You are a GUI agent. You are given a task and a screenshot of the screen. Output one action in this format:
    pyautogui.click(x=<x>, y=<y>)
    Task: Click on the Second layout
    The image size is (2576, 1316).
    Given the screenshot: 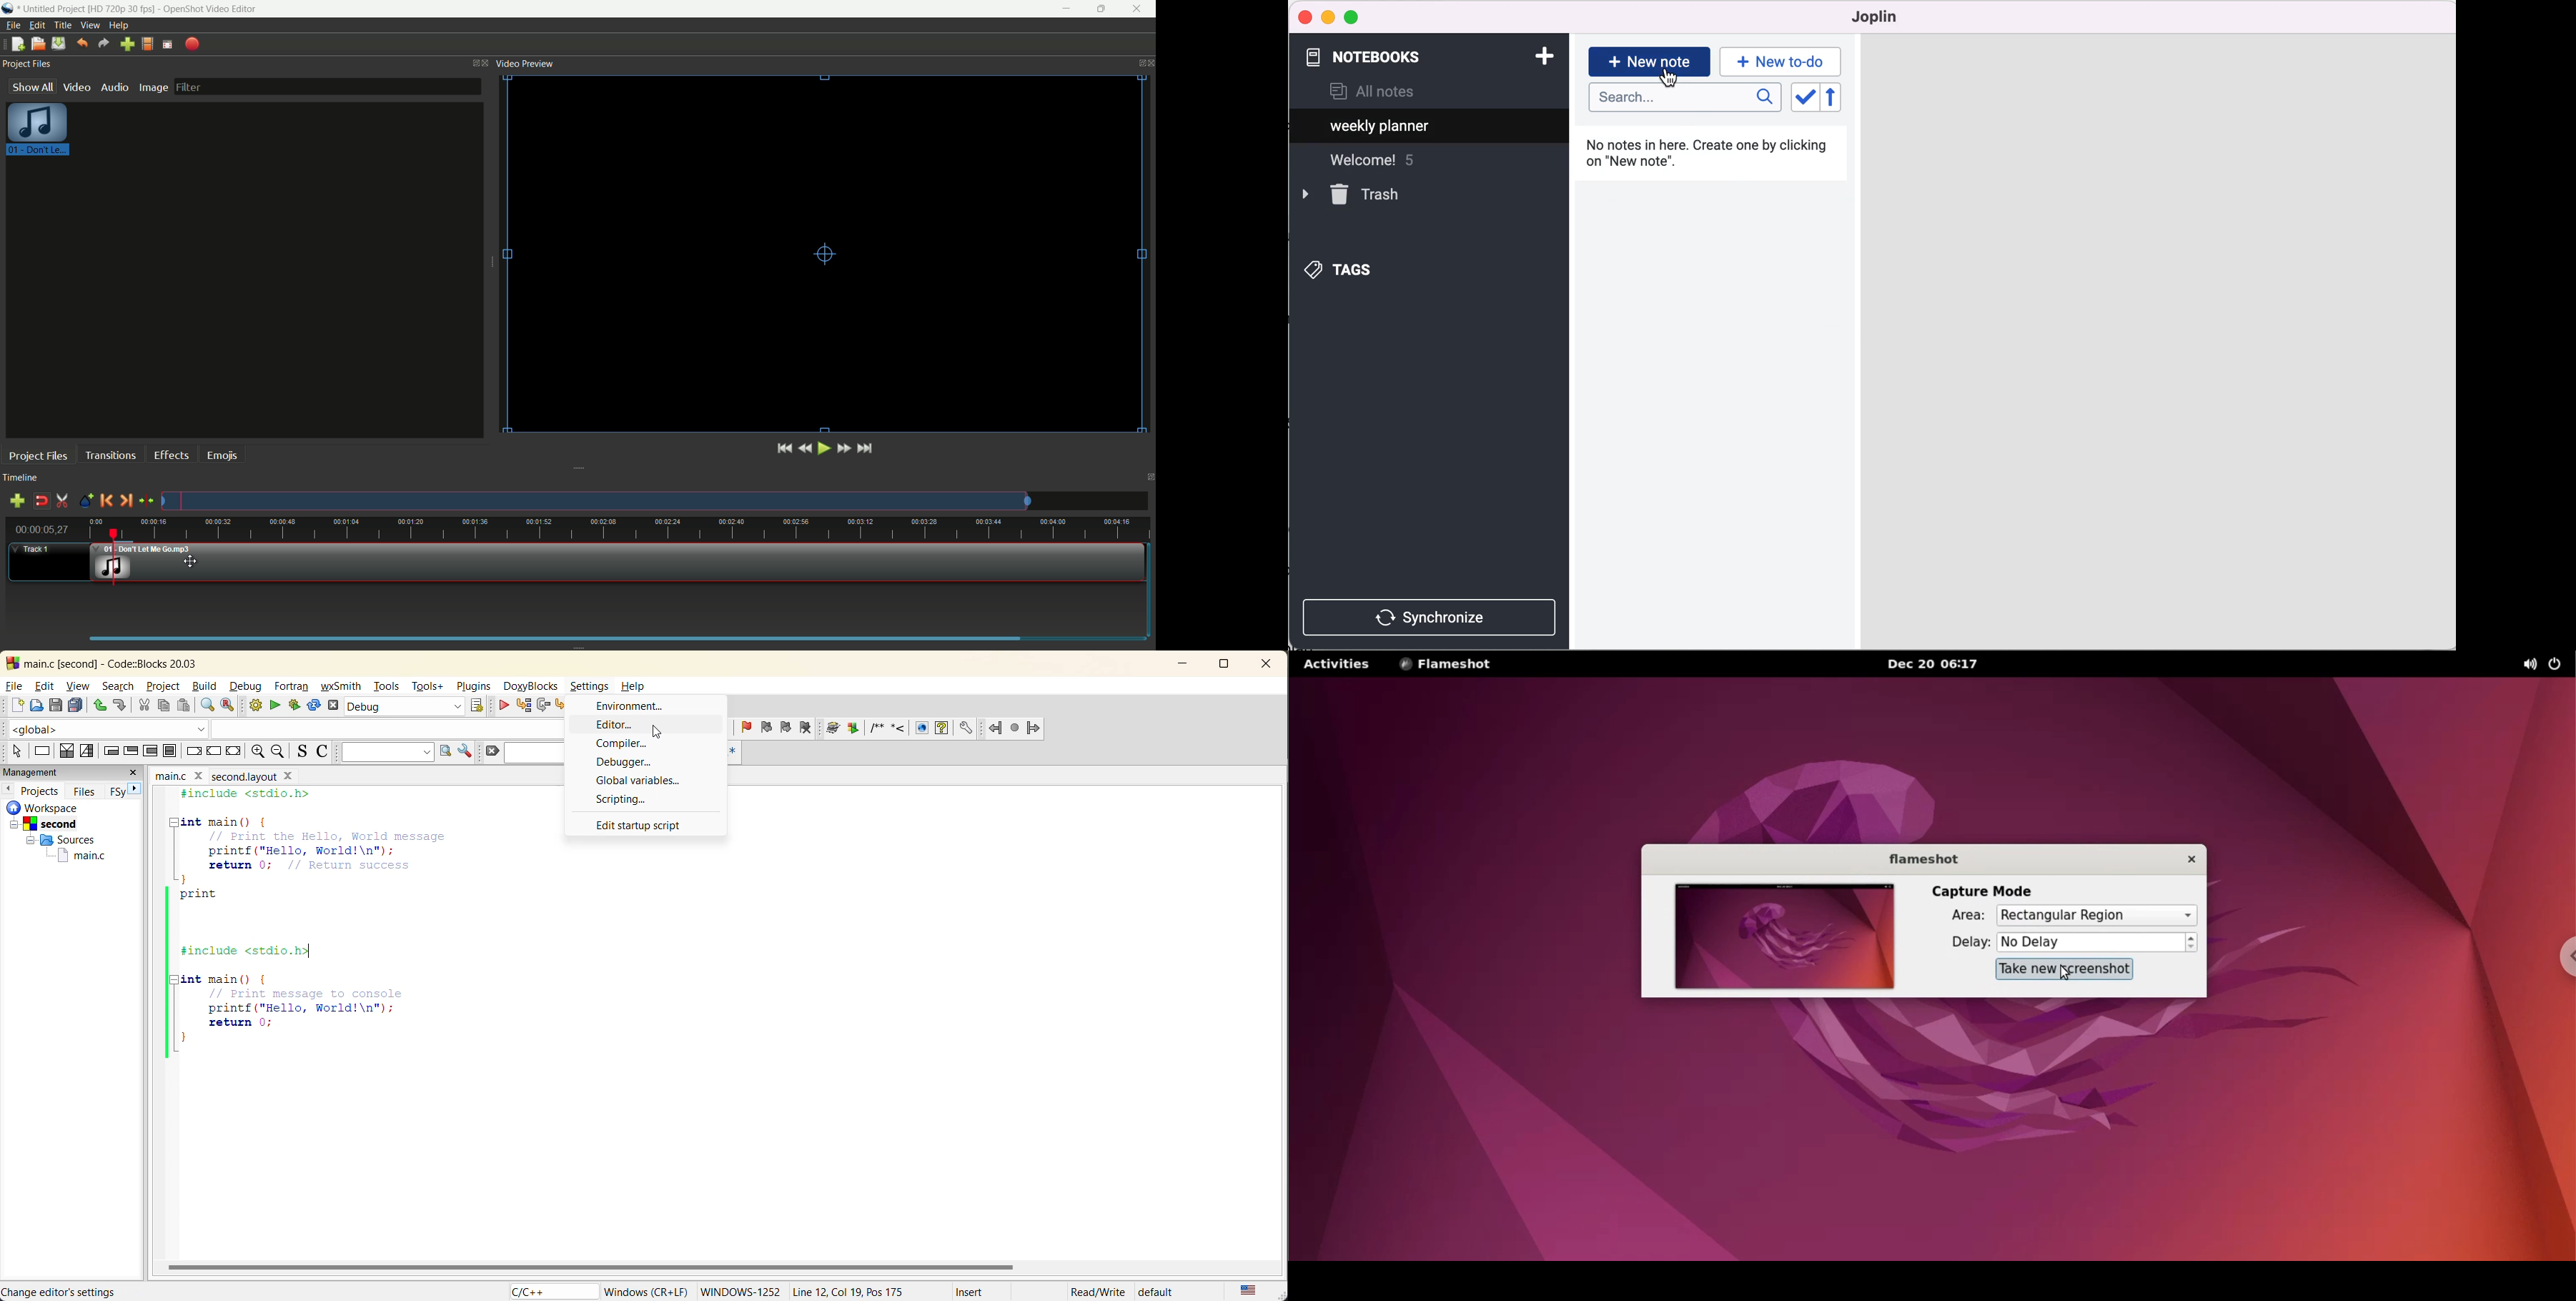 What is the action you would take?
    pyautogui.click(x=253, y=775)
    